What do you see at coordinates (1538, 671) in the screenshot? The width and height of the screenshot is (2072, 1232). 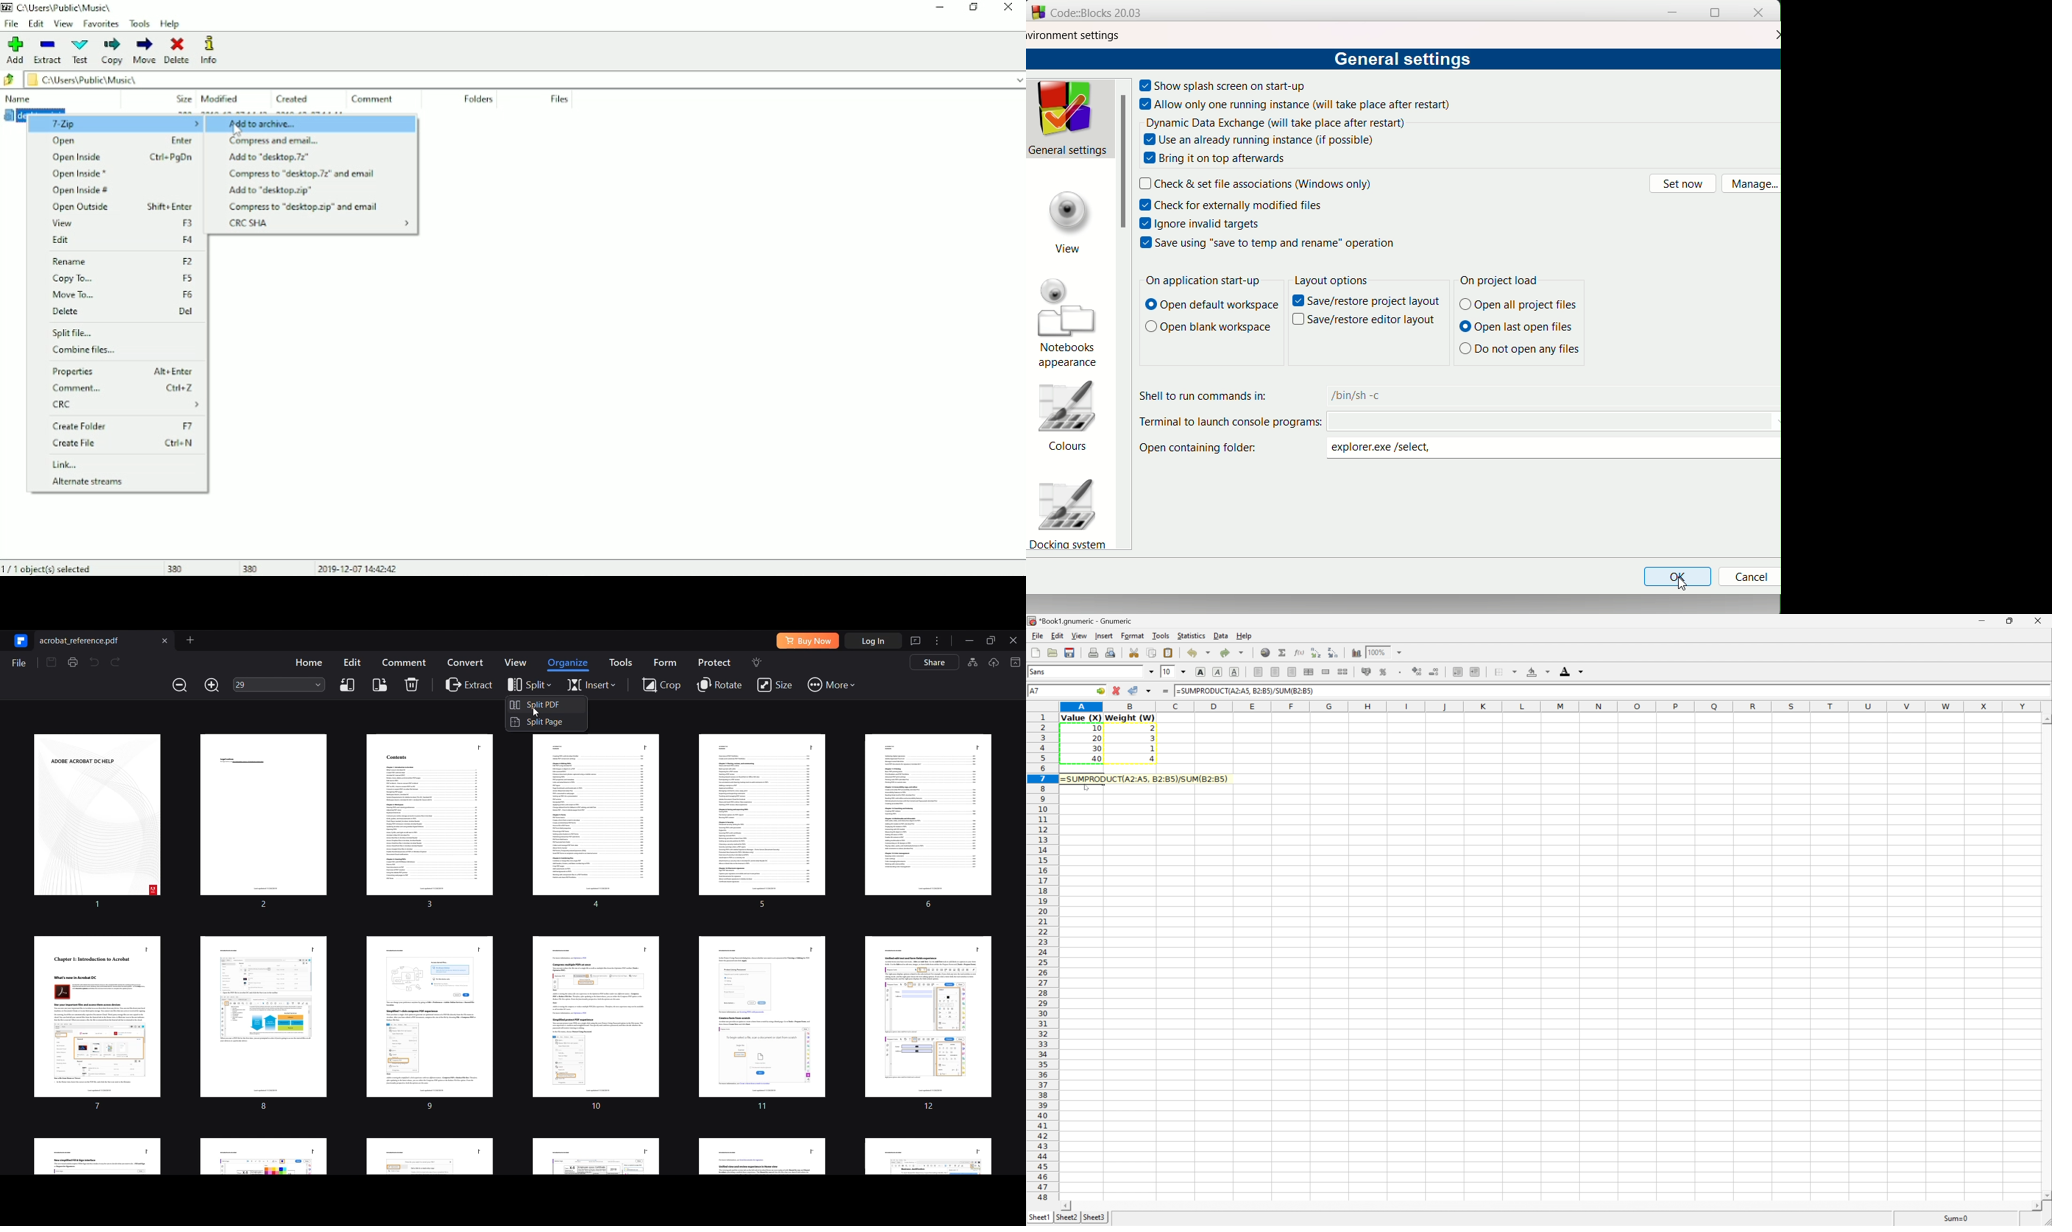 I see `Background` at bounding box center [1538, 671].